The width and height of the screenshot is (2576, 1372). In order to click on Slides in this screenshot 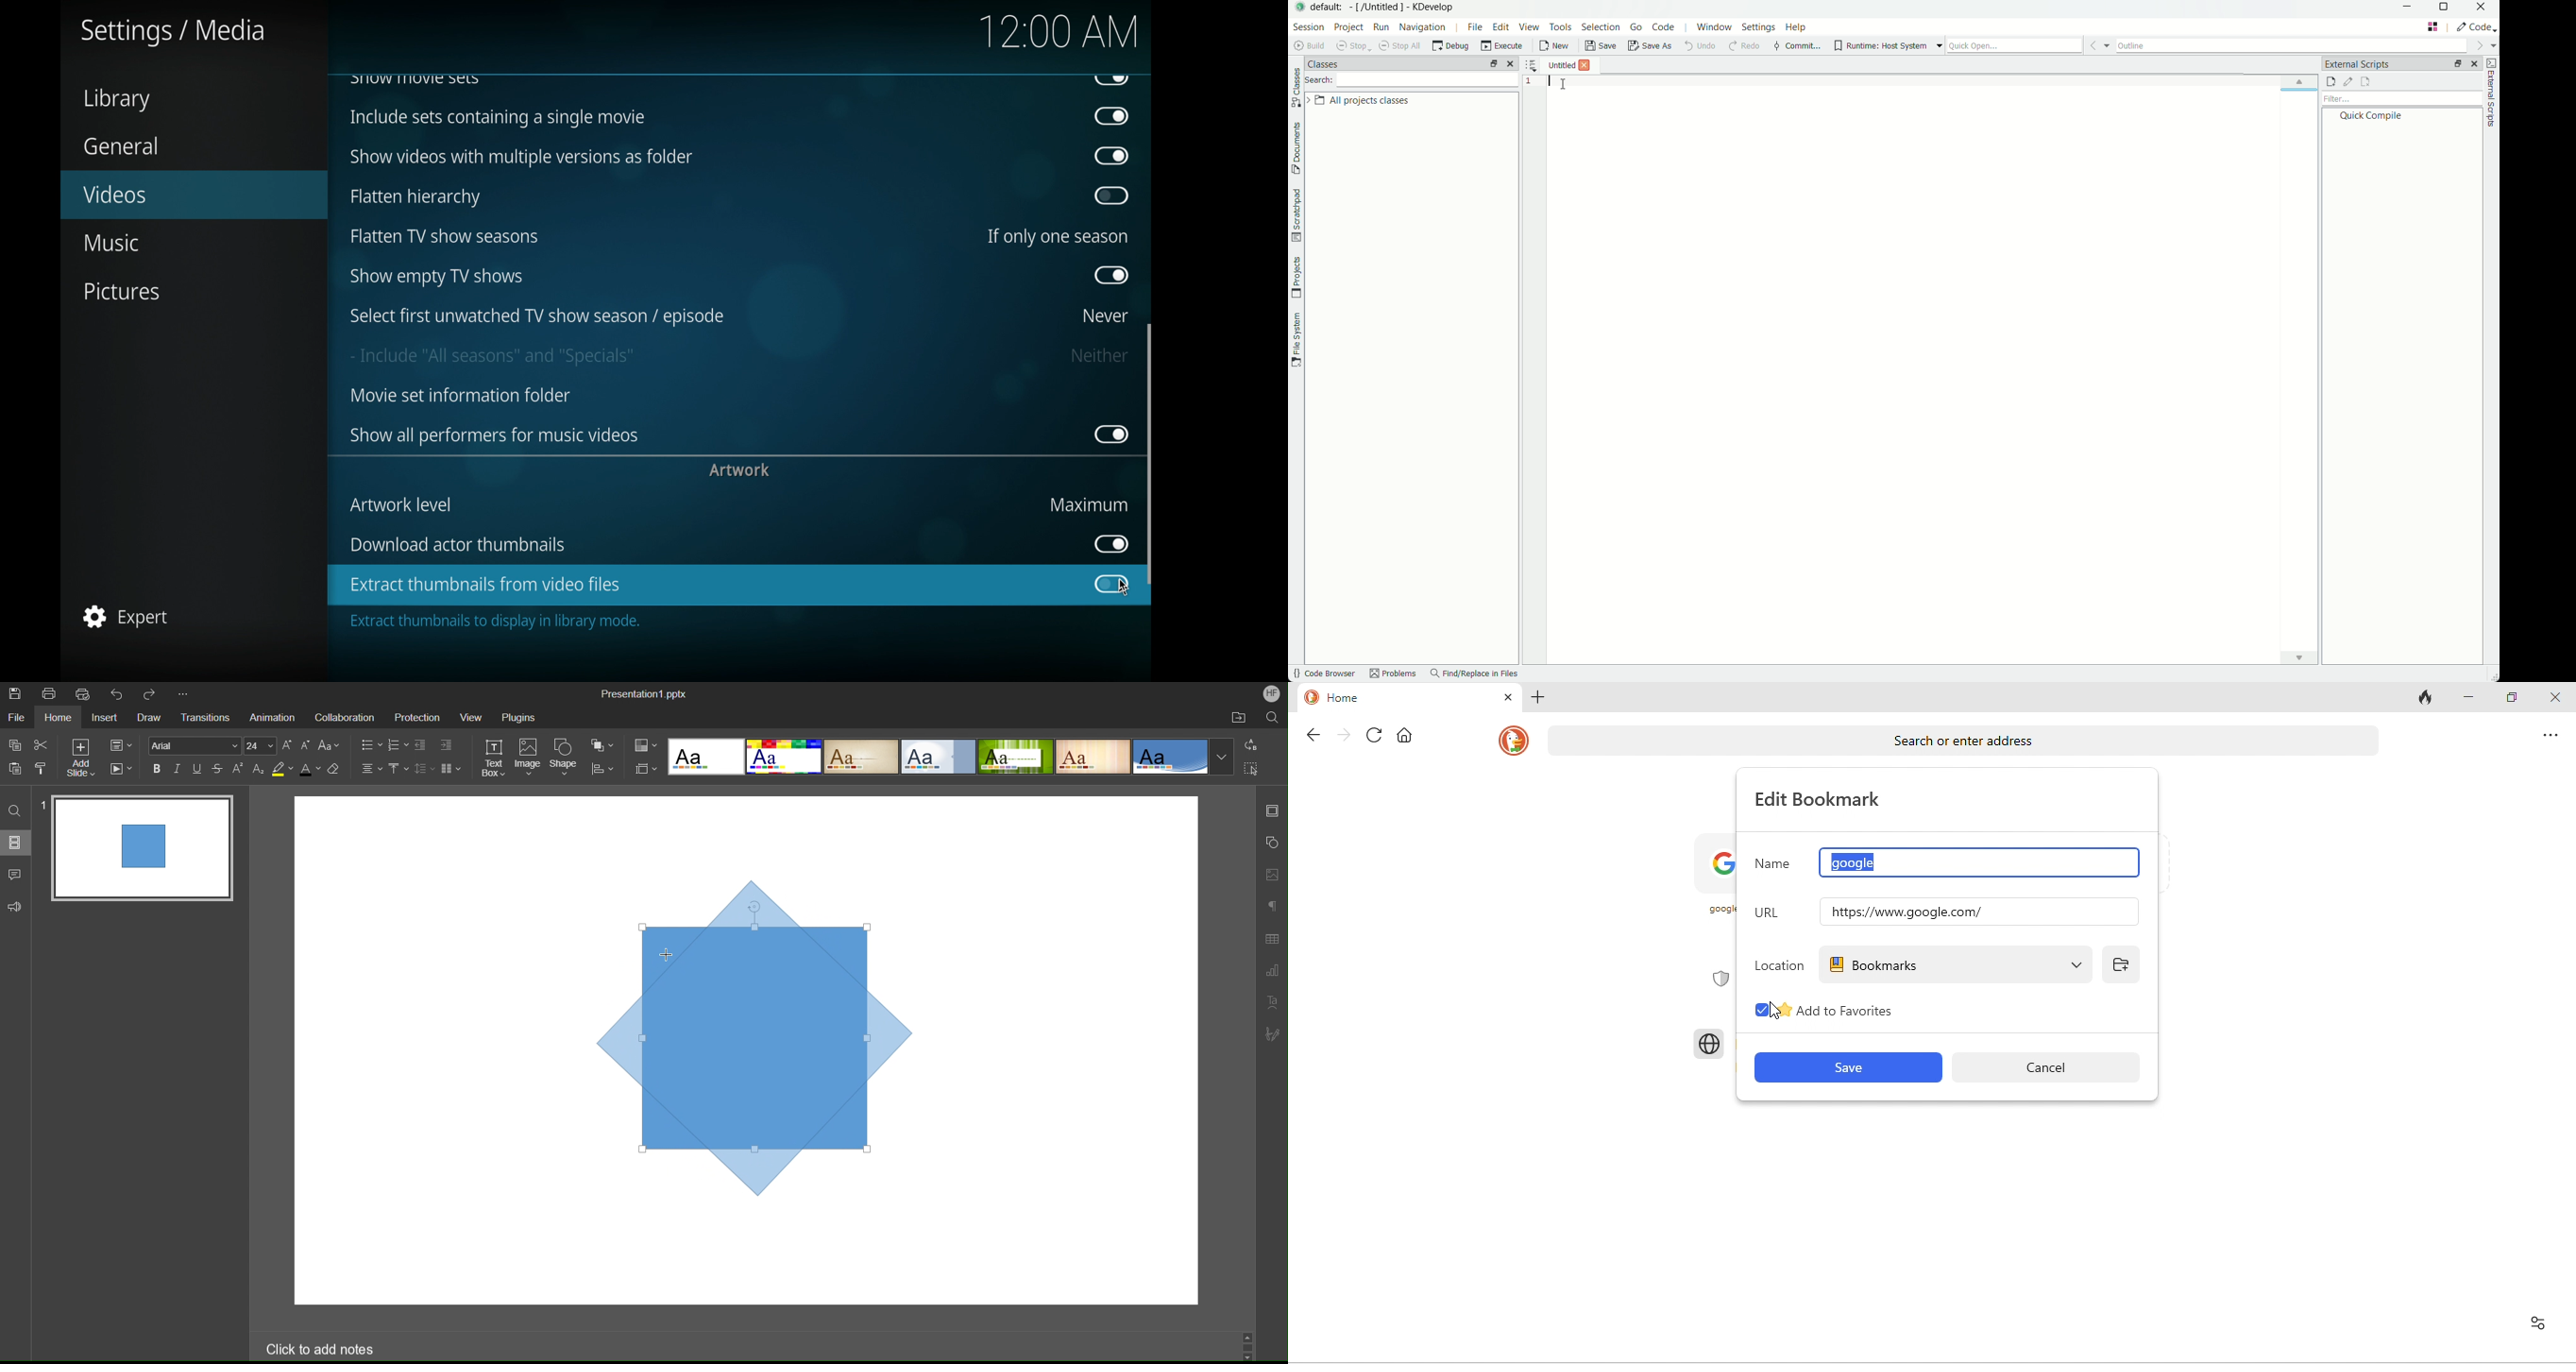, I will do `click(15, 842)`.